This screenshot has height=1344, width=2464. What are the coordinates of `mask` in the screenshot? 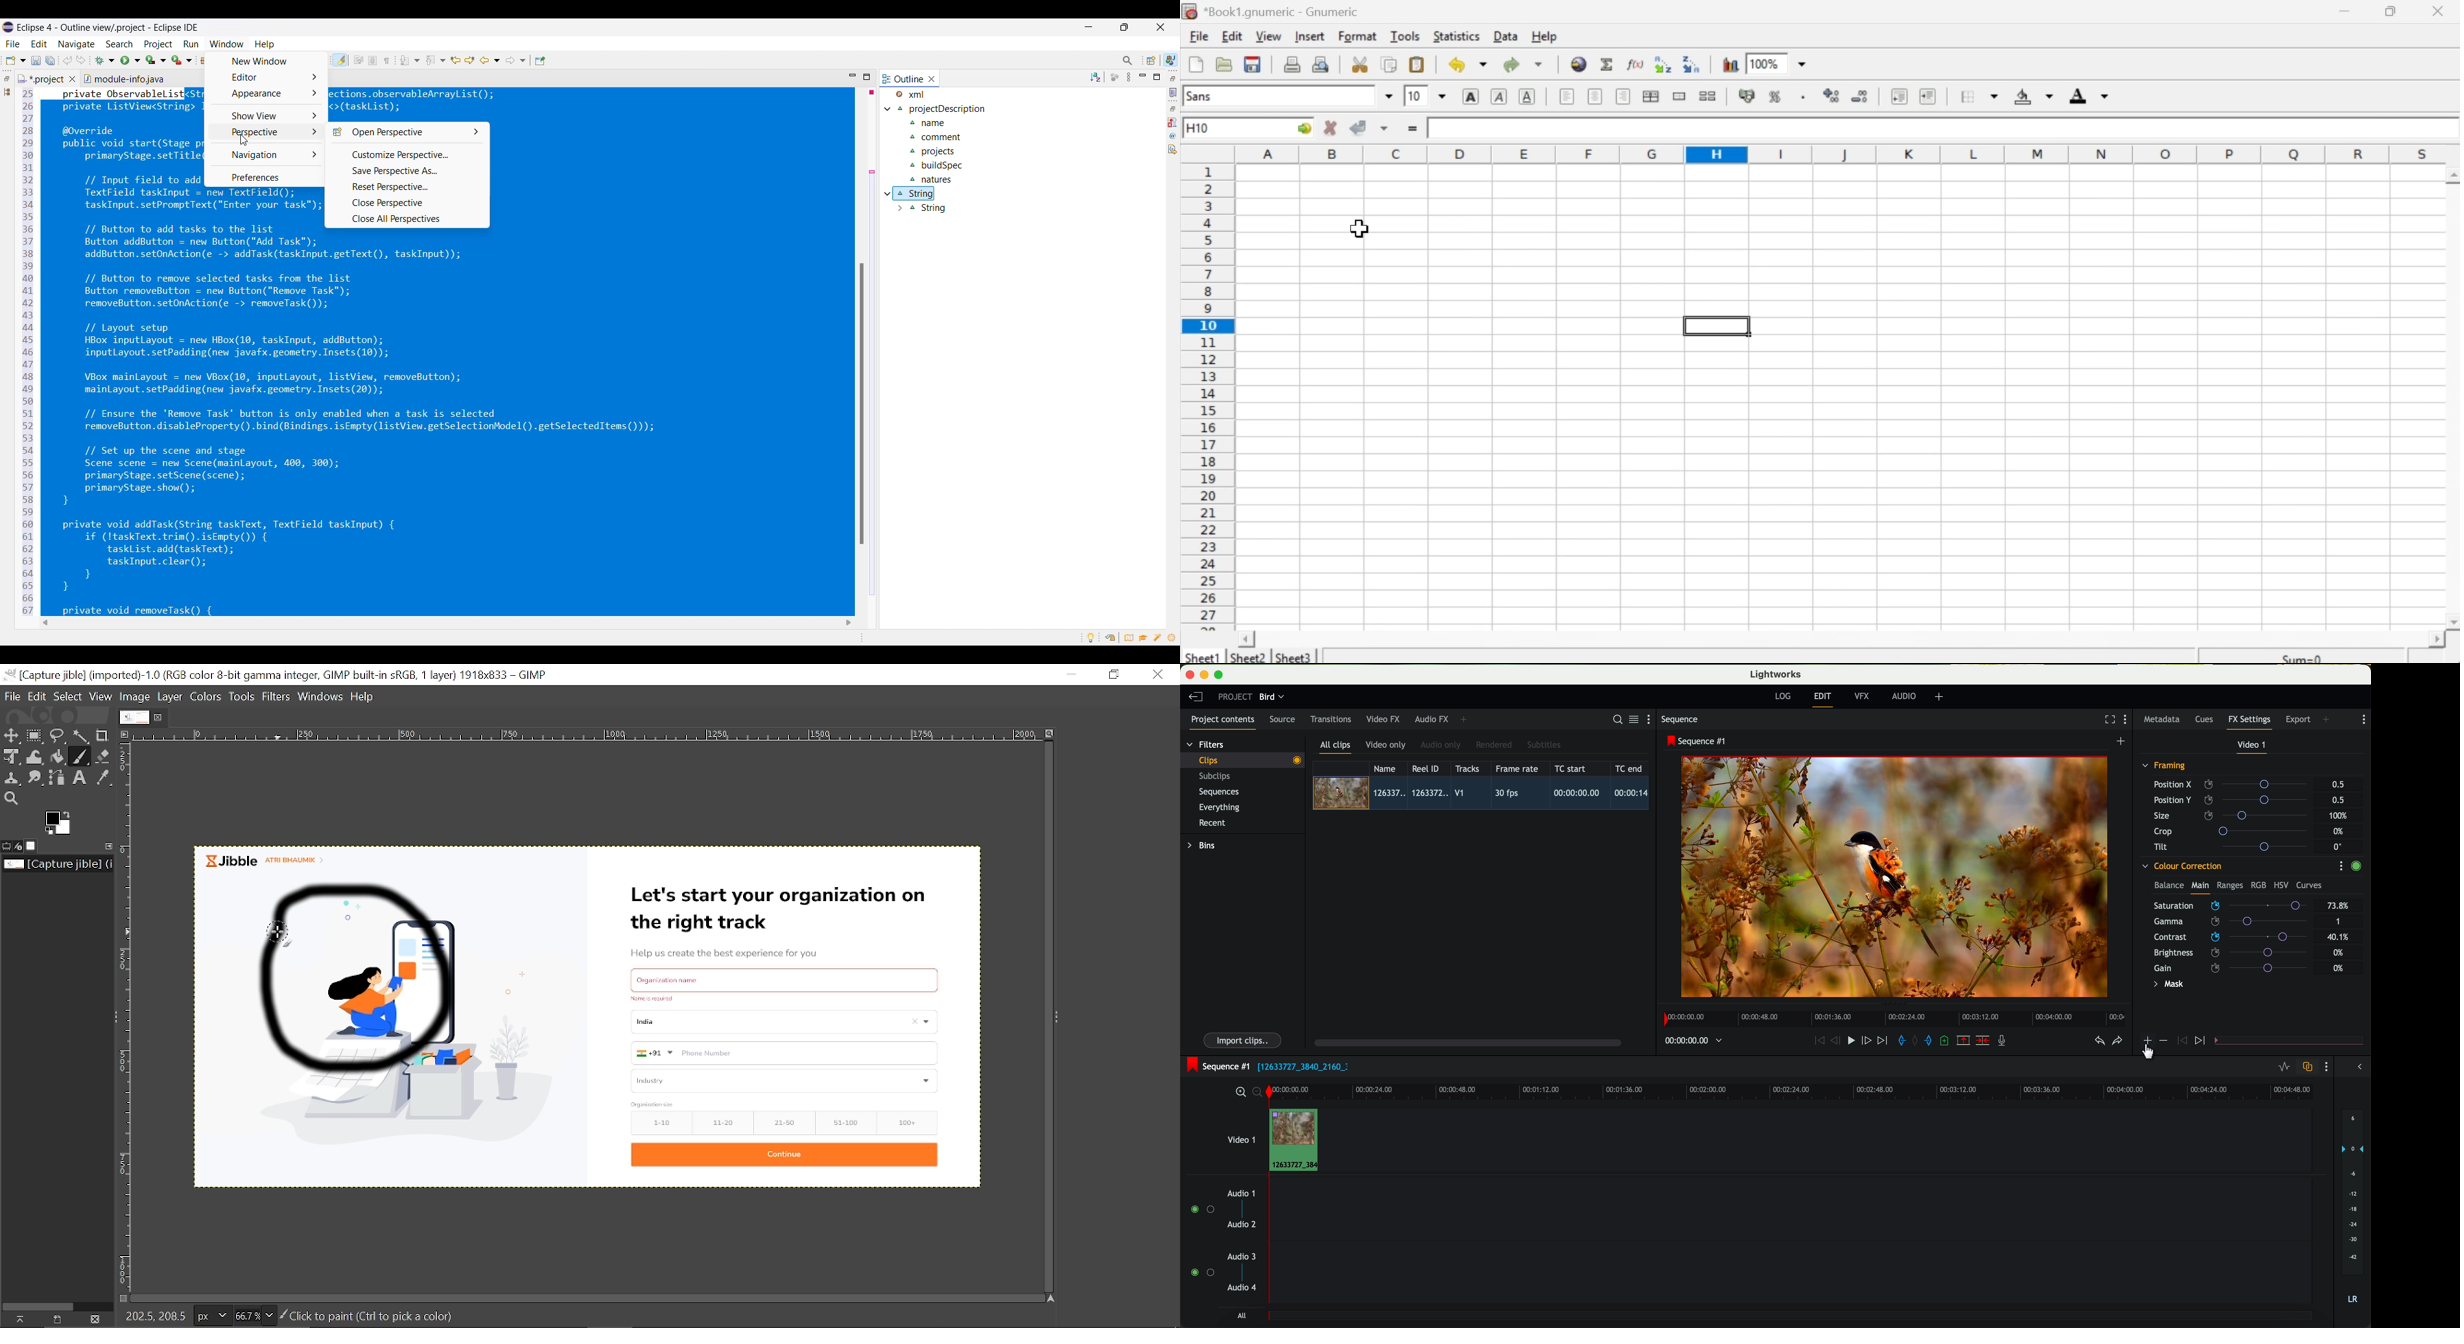 It's located at (2167, 985).